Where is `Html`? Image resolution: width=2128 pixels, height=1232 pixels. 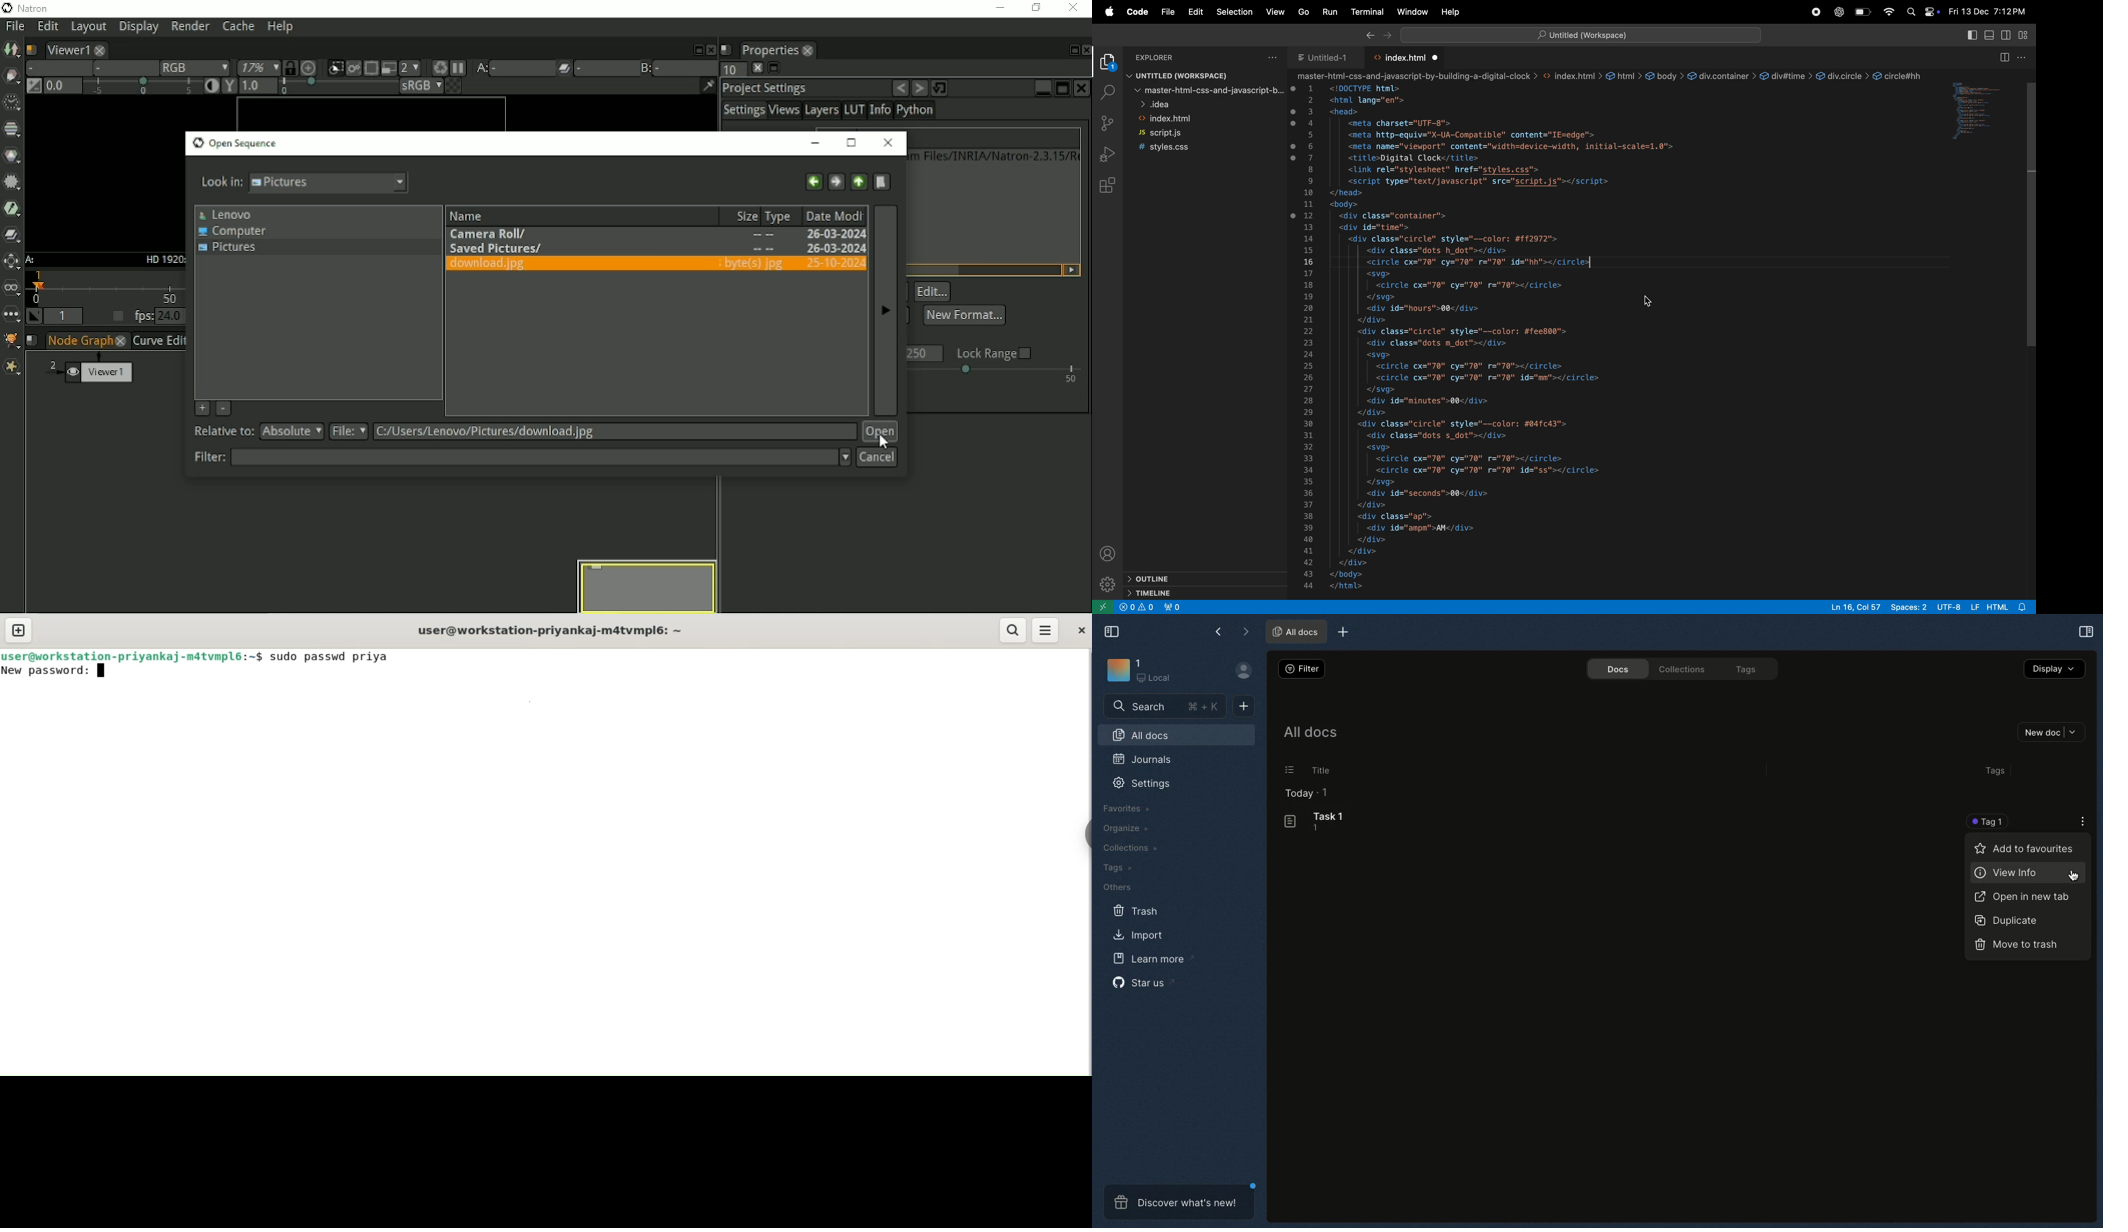
Html is located at coordinates (1997, 606).